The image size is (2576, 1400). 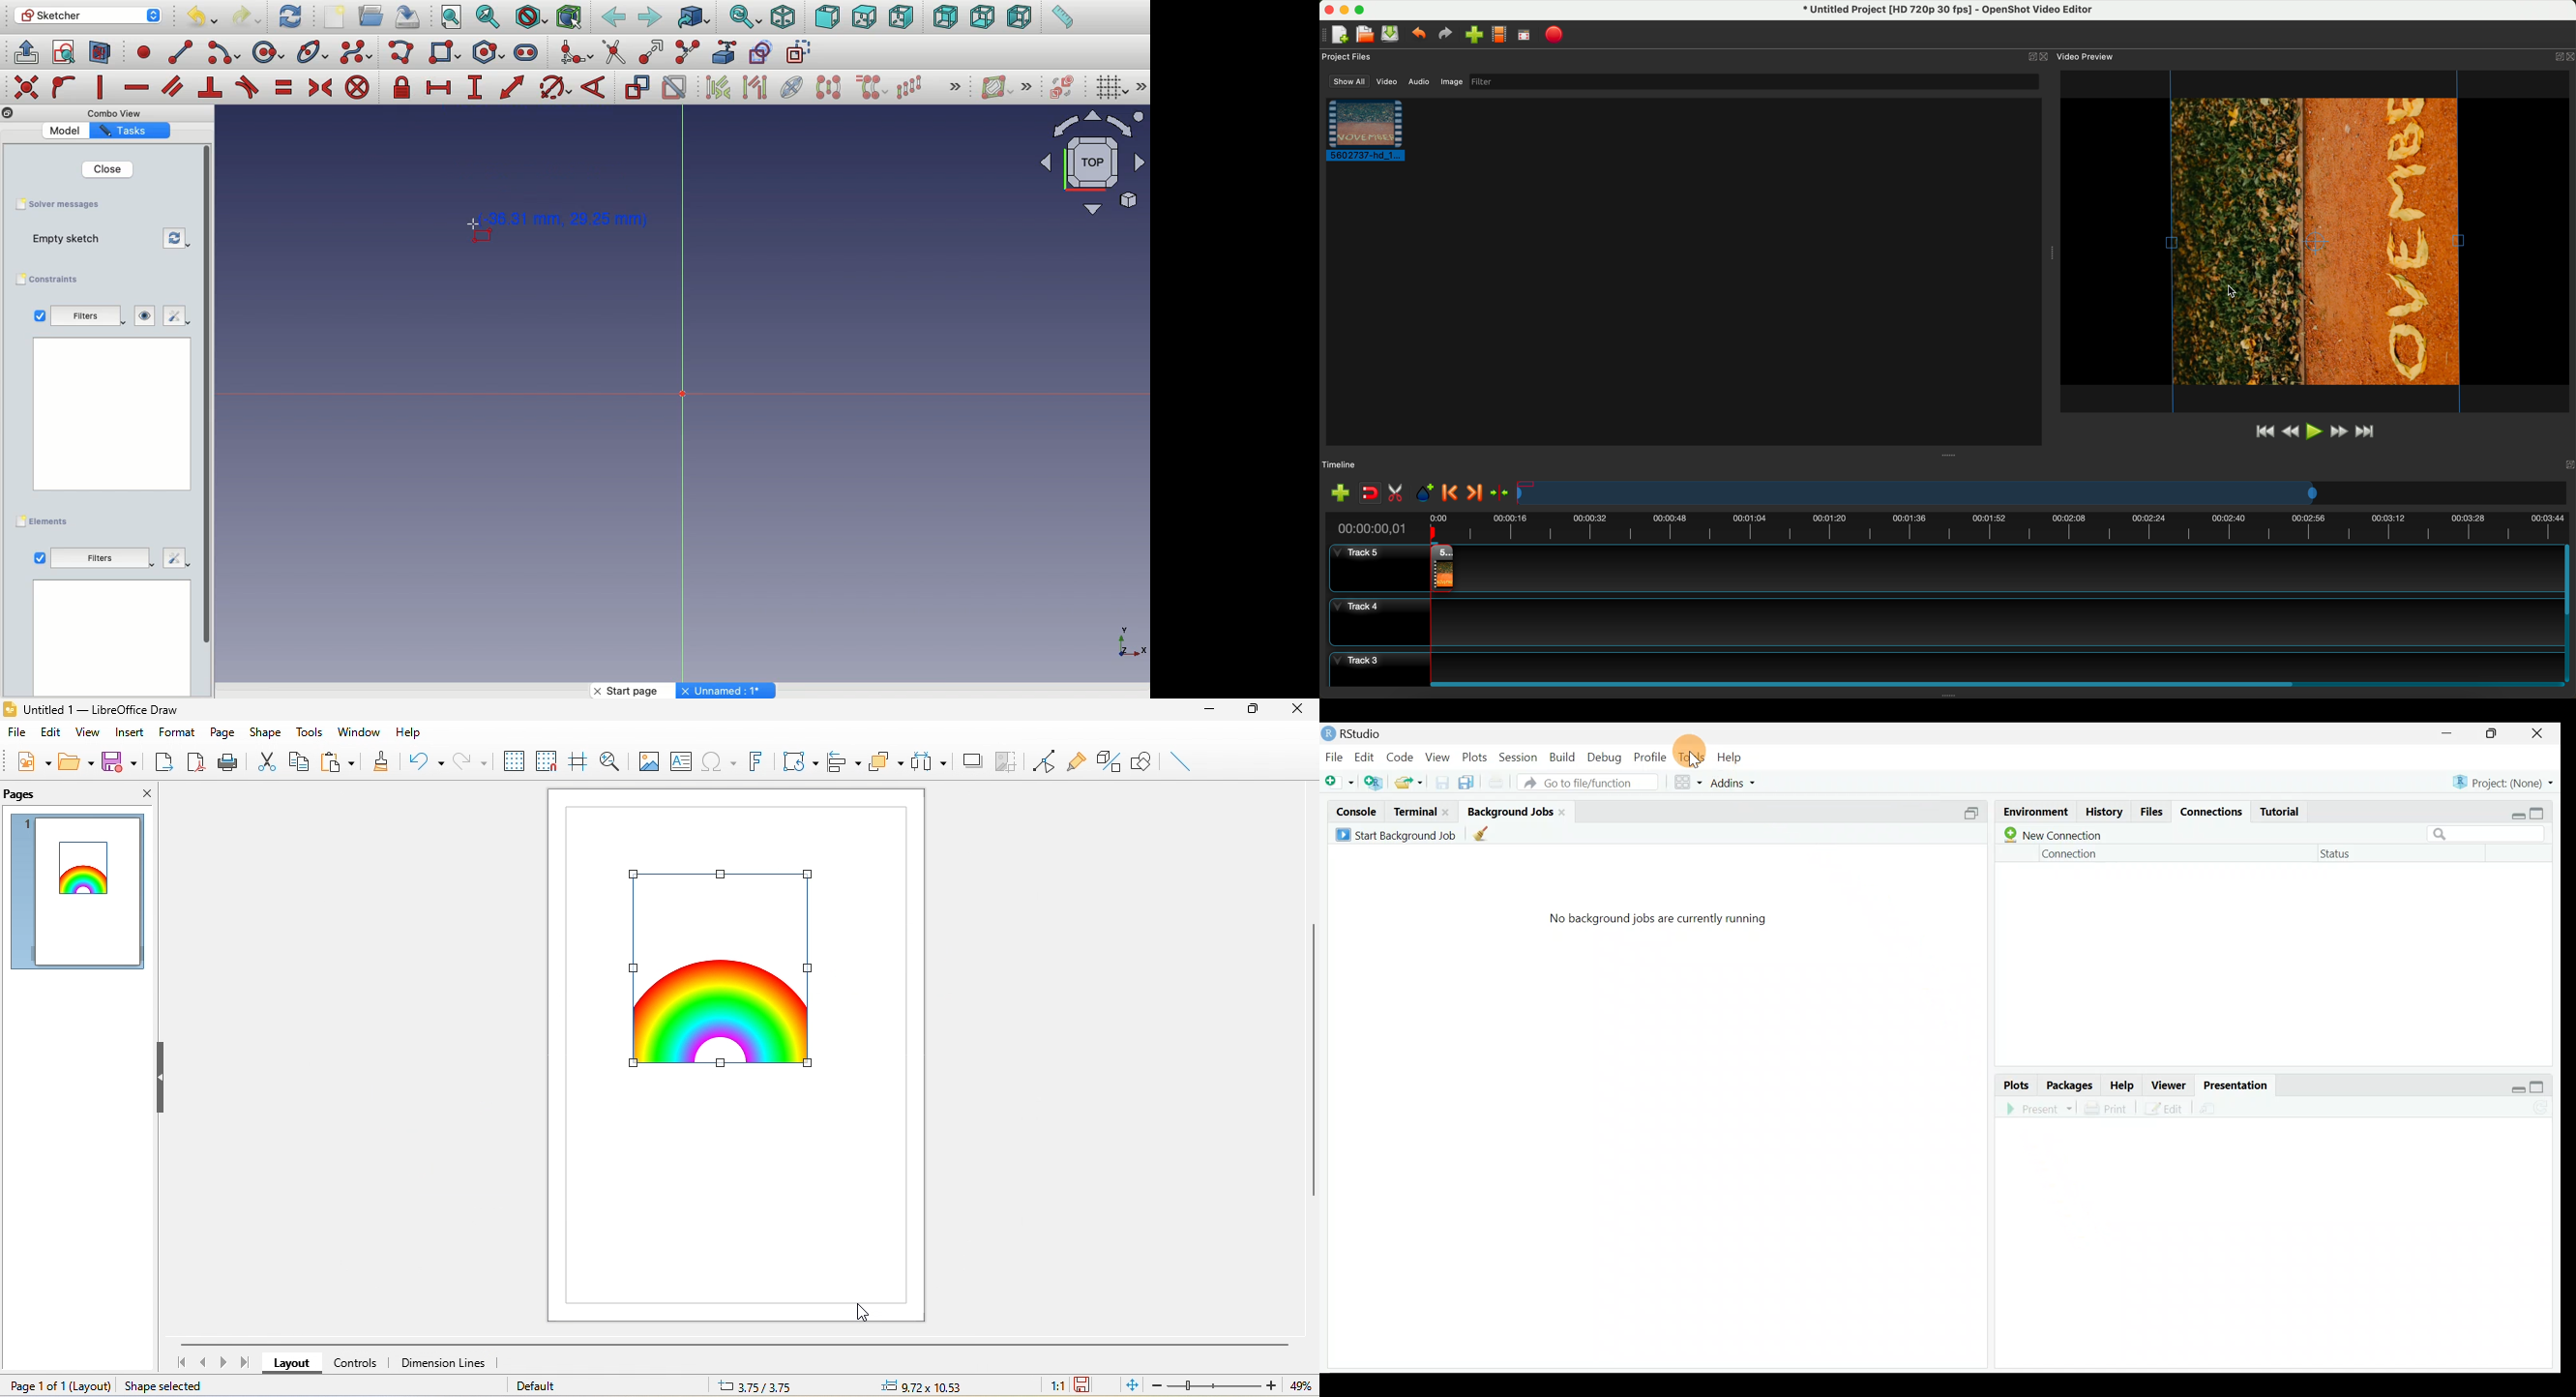 I want to click on print, so click(x=228, y=764).